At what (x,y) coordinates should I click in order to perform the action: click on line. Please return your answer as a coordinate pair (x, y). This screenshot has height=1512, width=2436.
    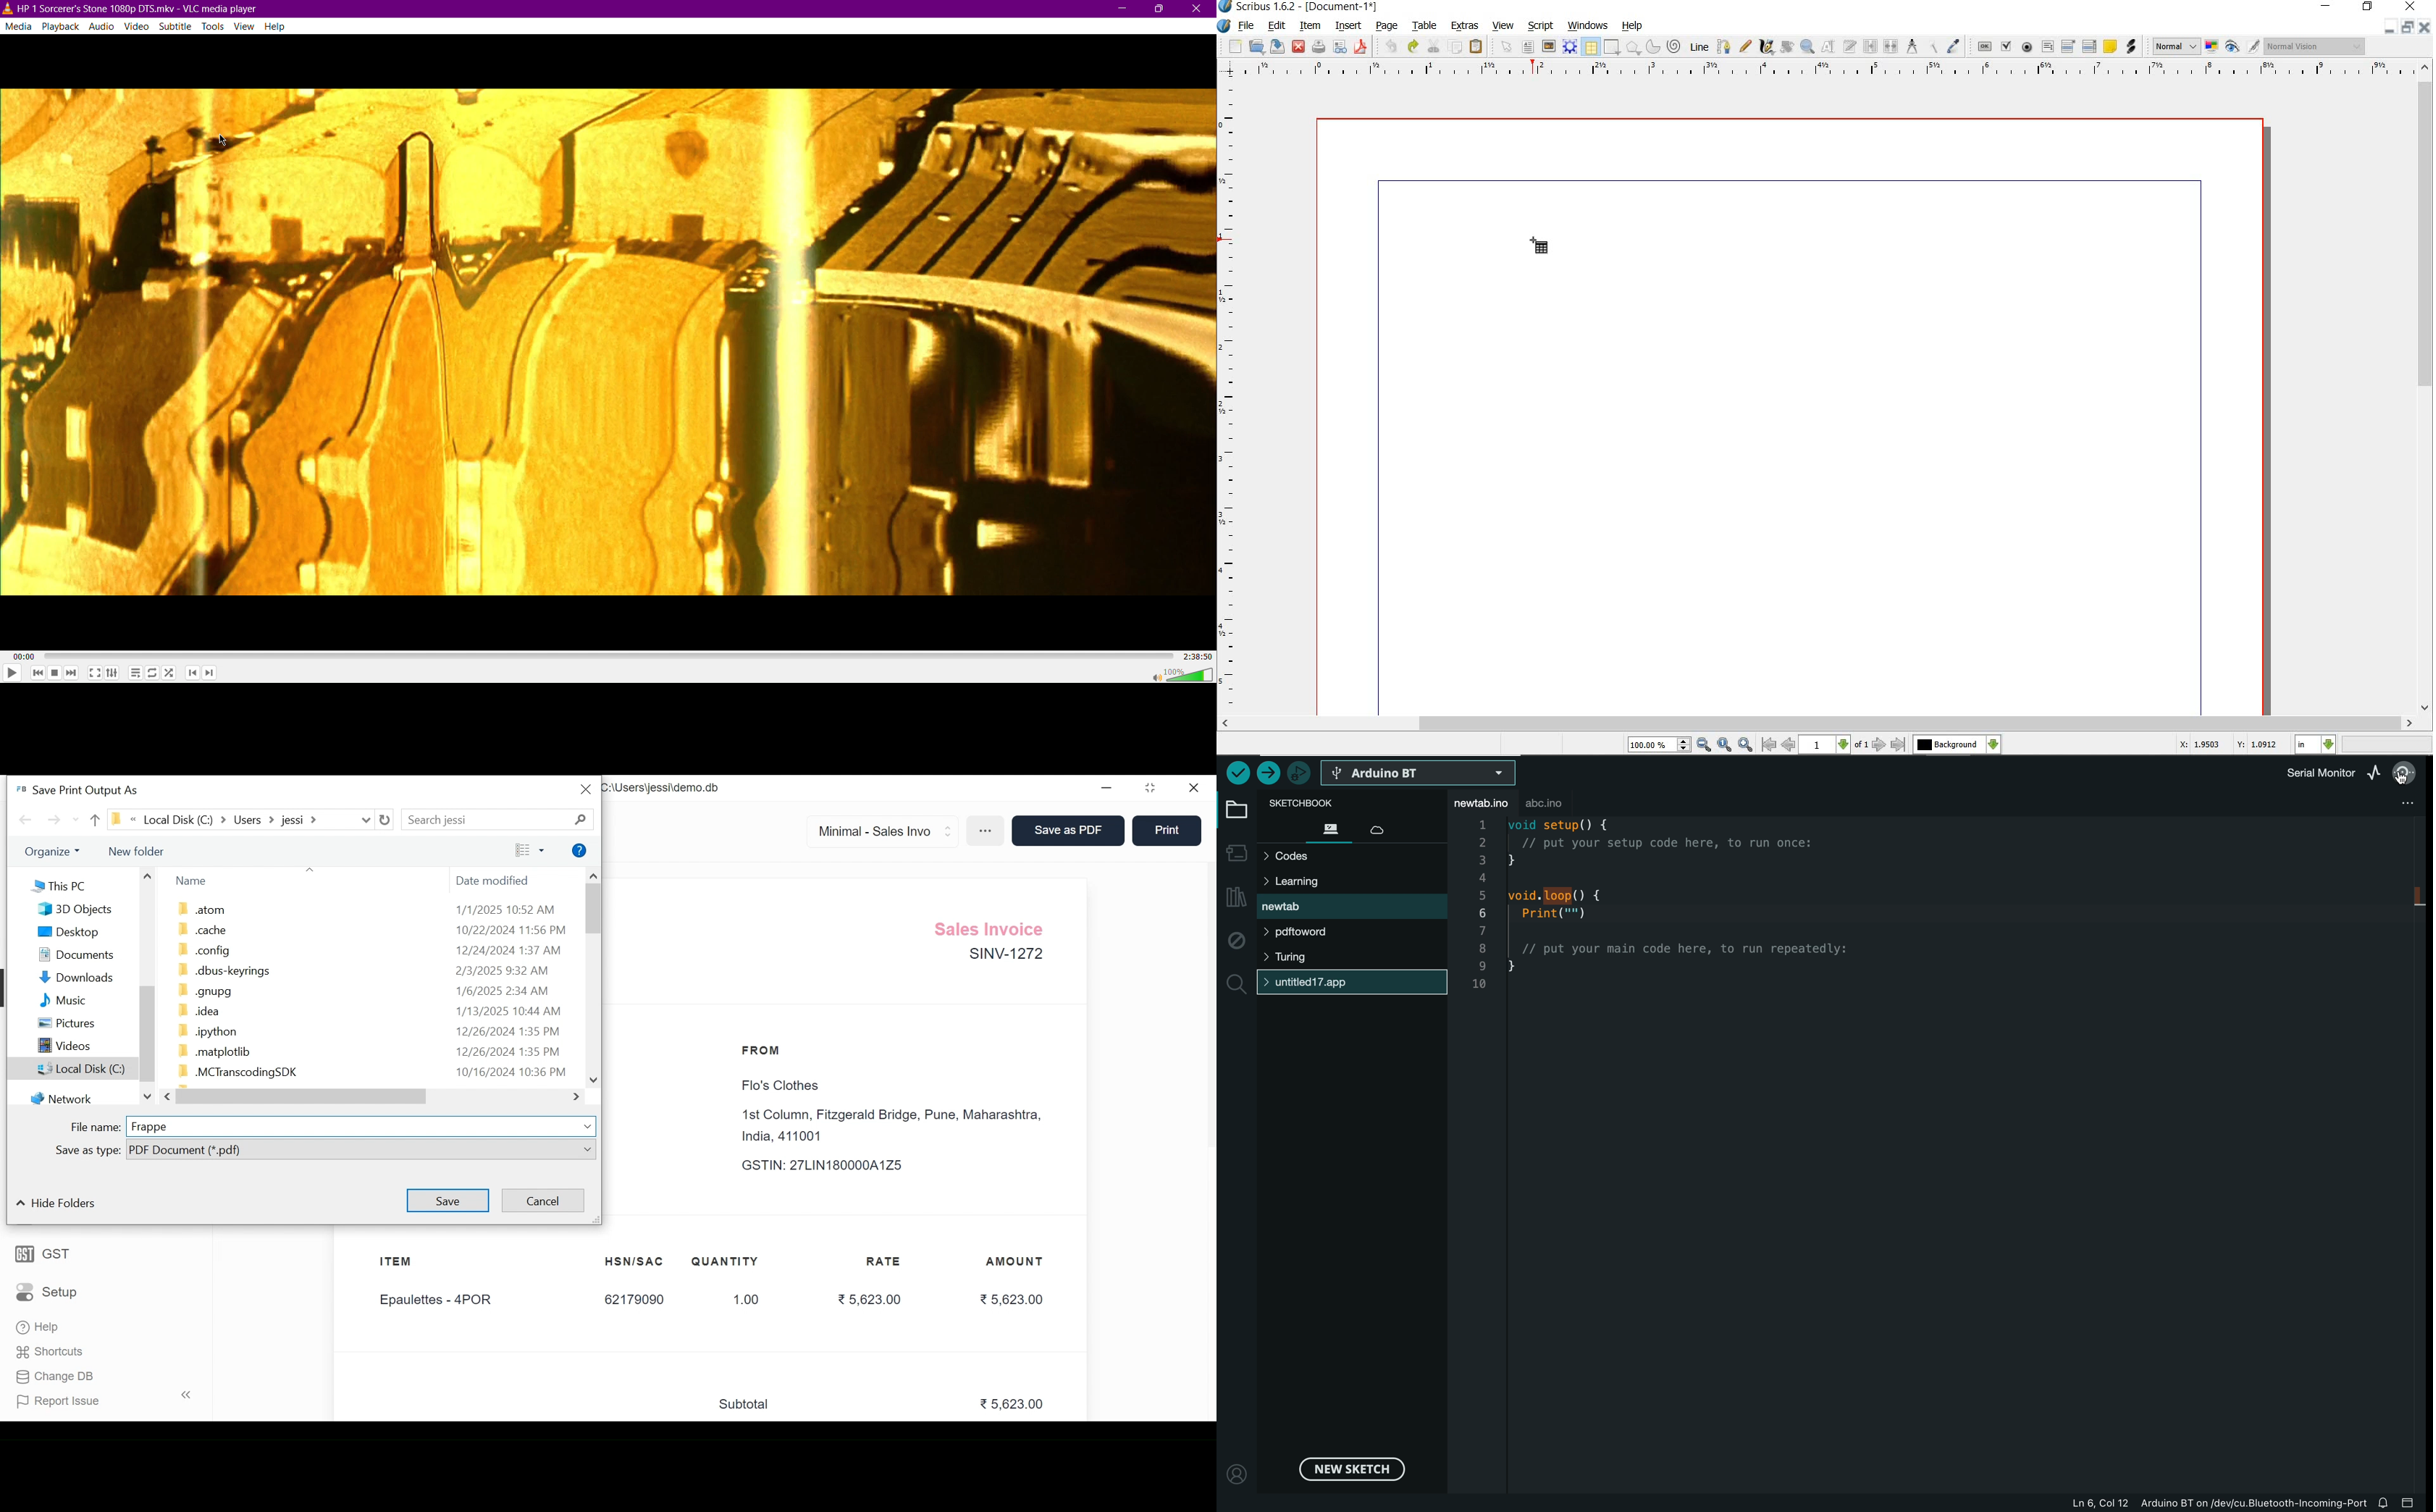
    Looking at the image, I should click on (1699, 46).